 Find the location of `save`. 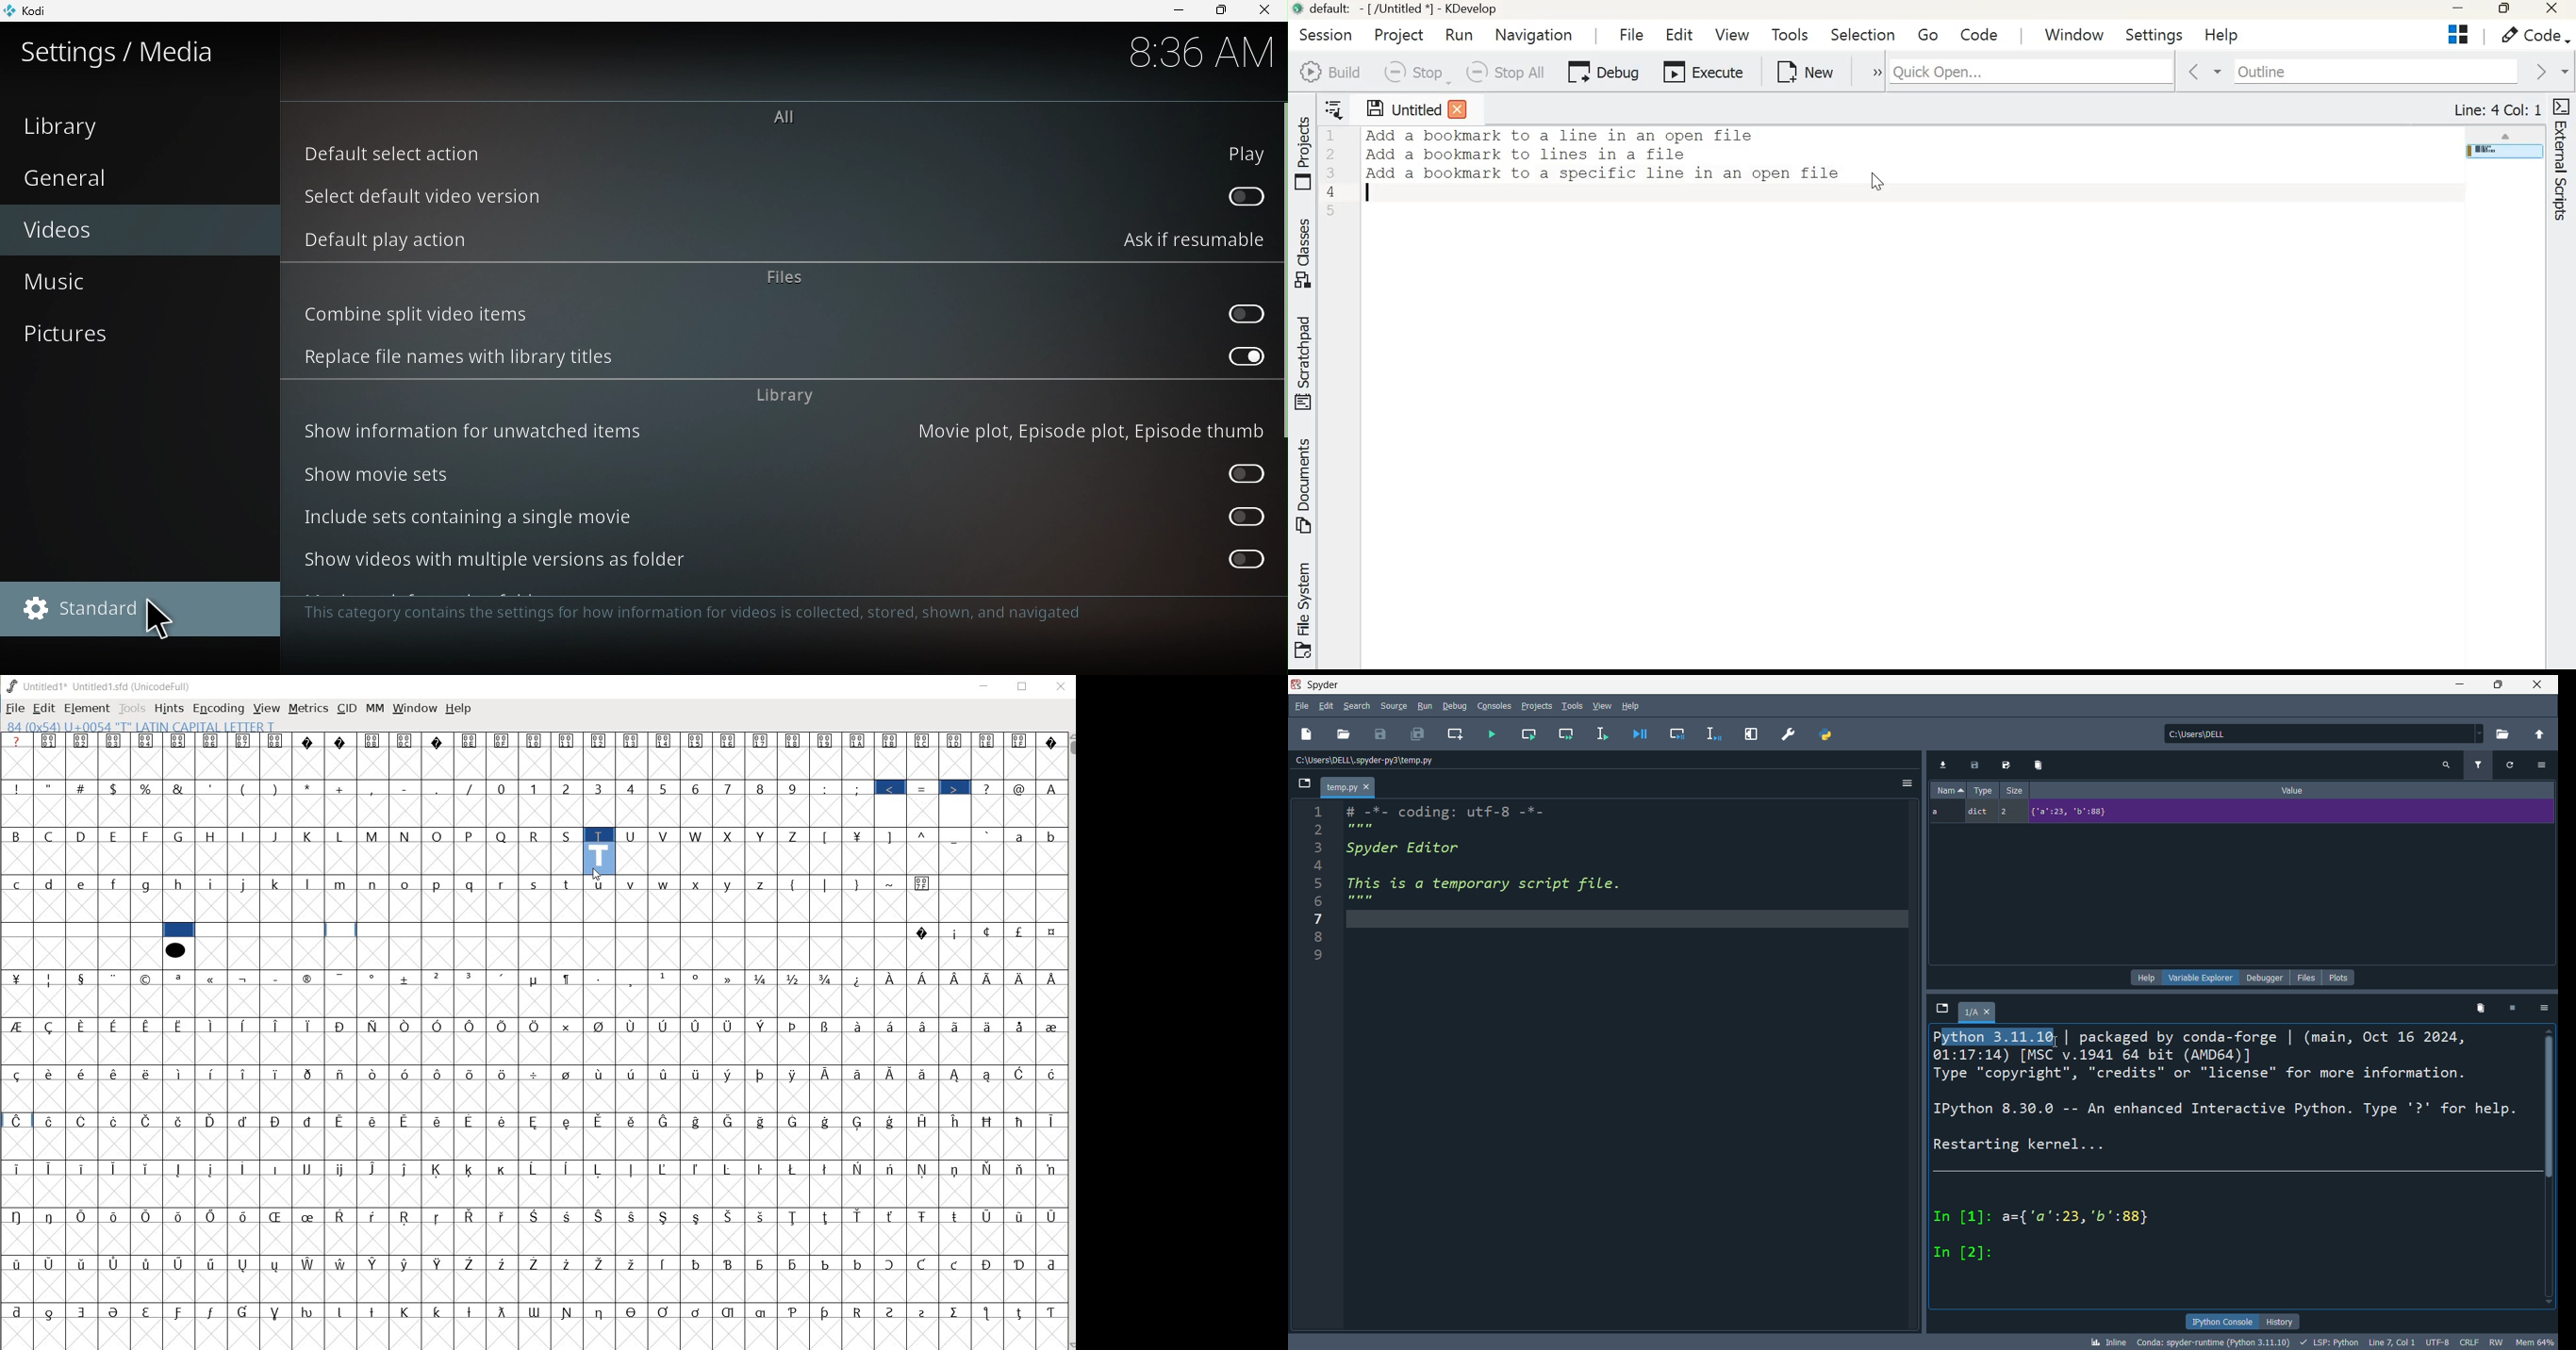

save is located at coordinates (1382, 735).